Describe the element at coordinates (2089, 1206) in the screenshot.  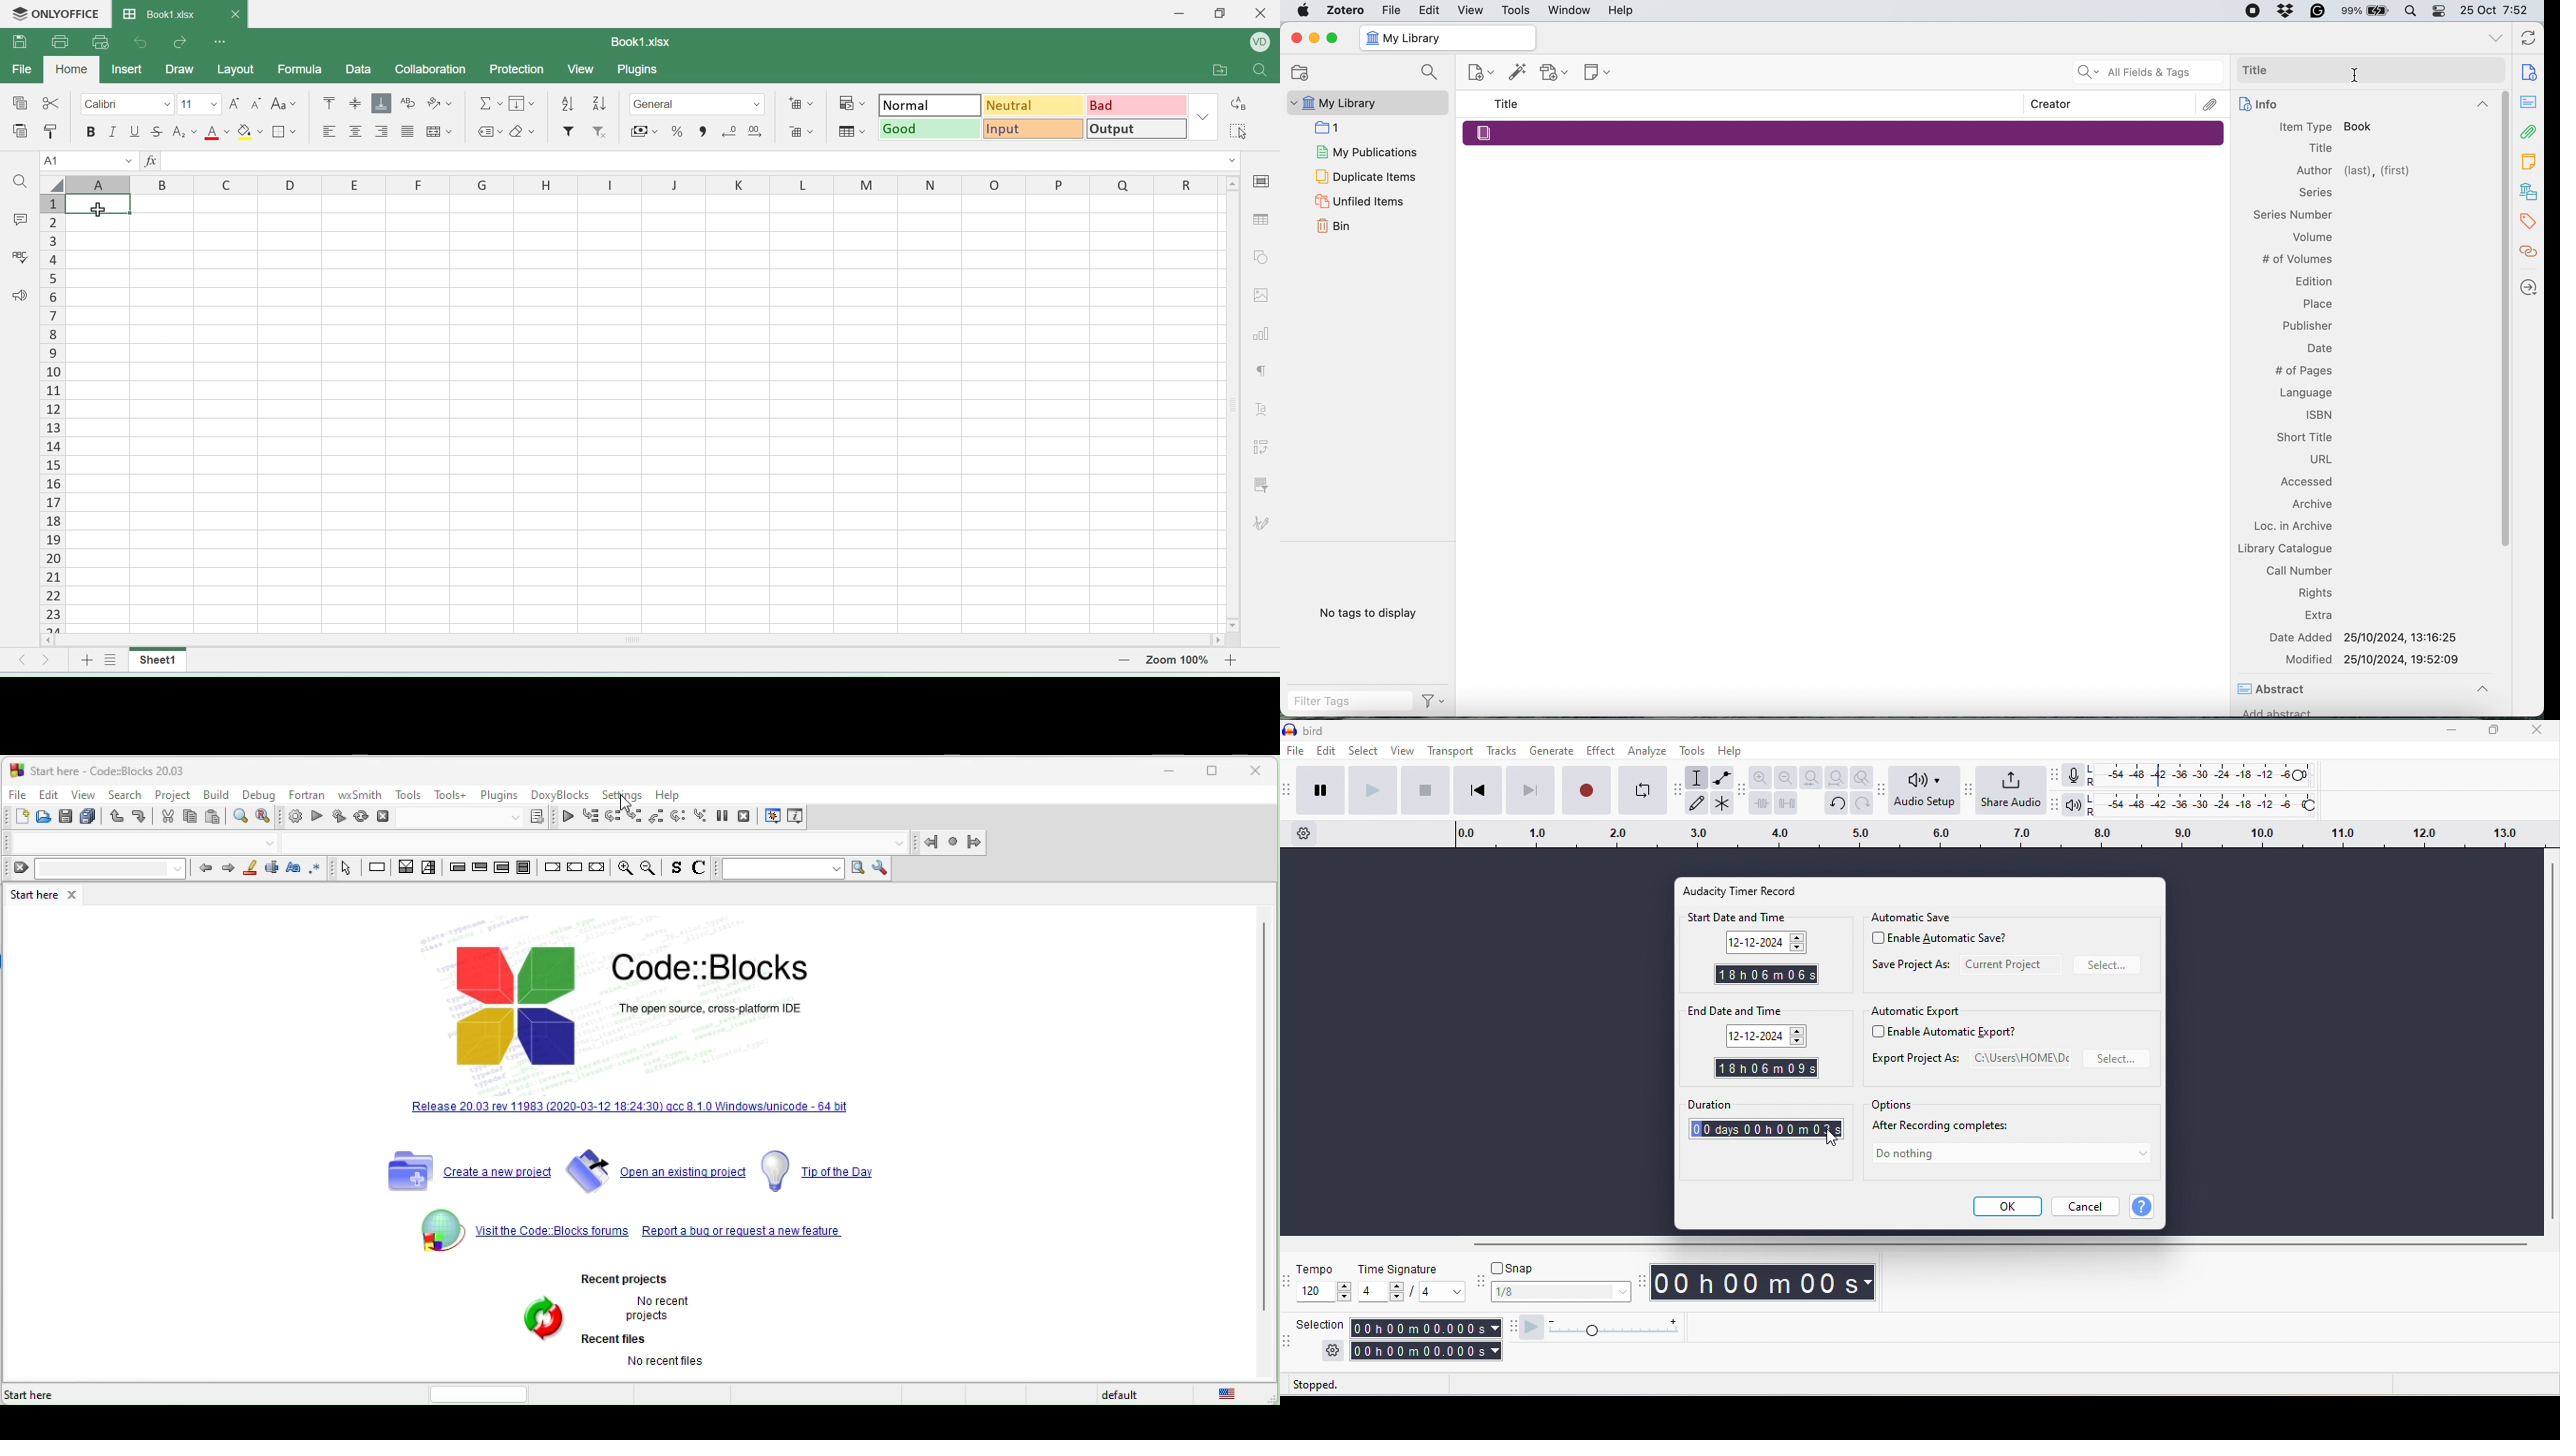
I see `cancel` at that location.